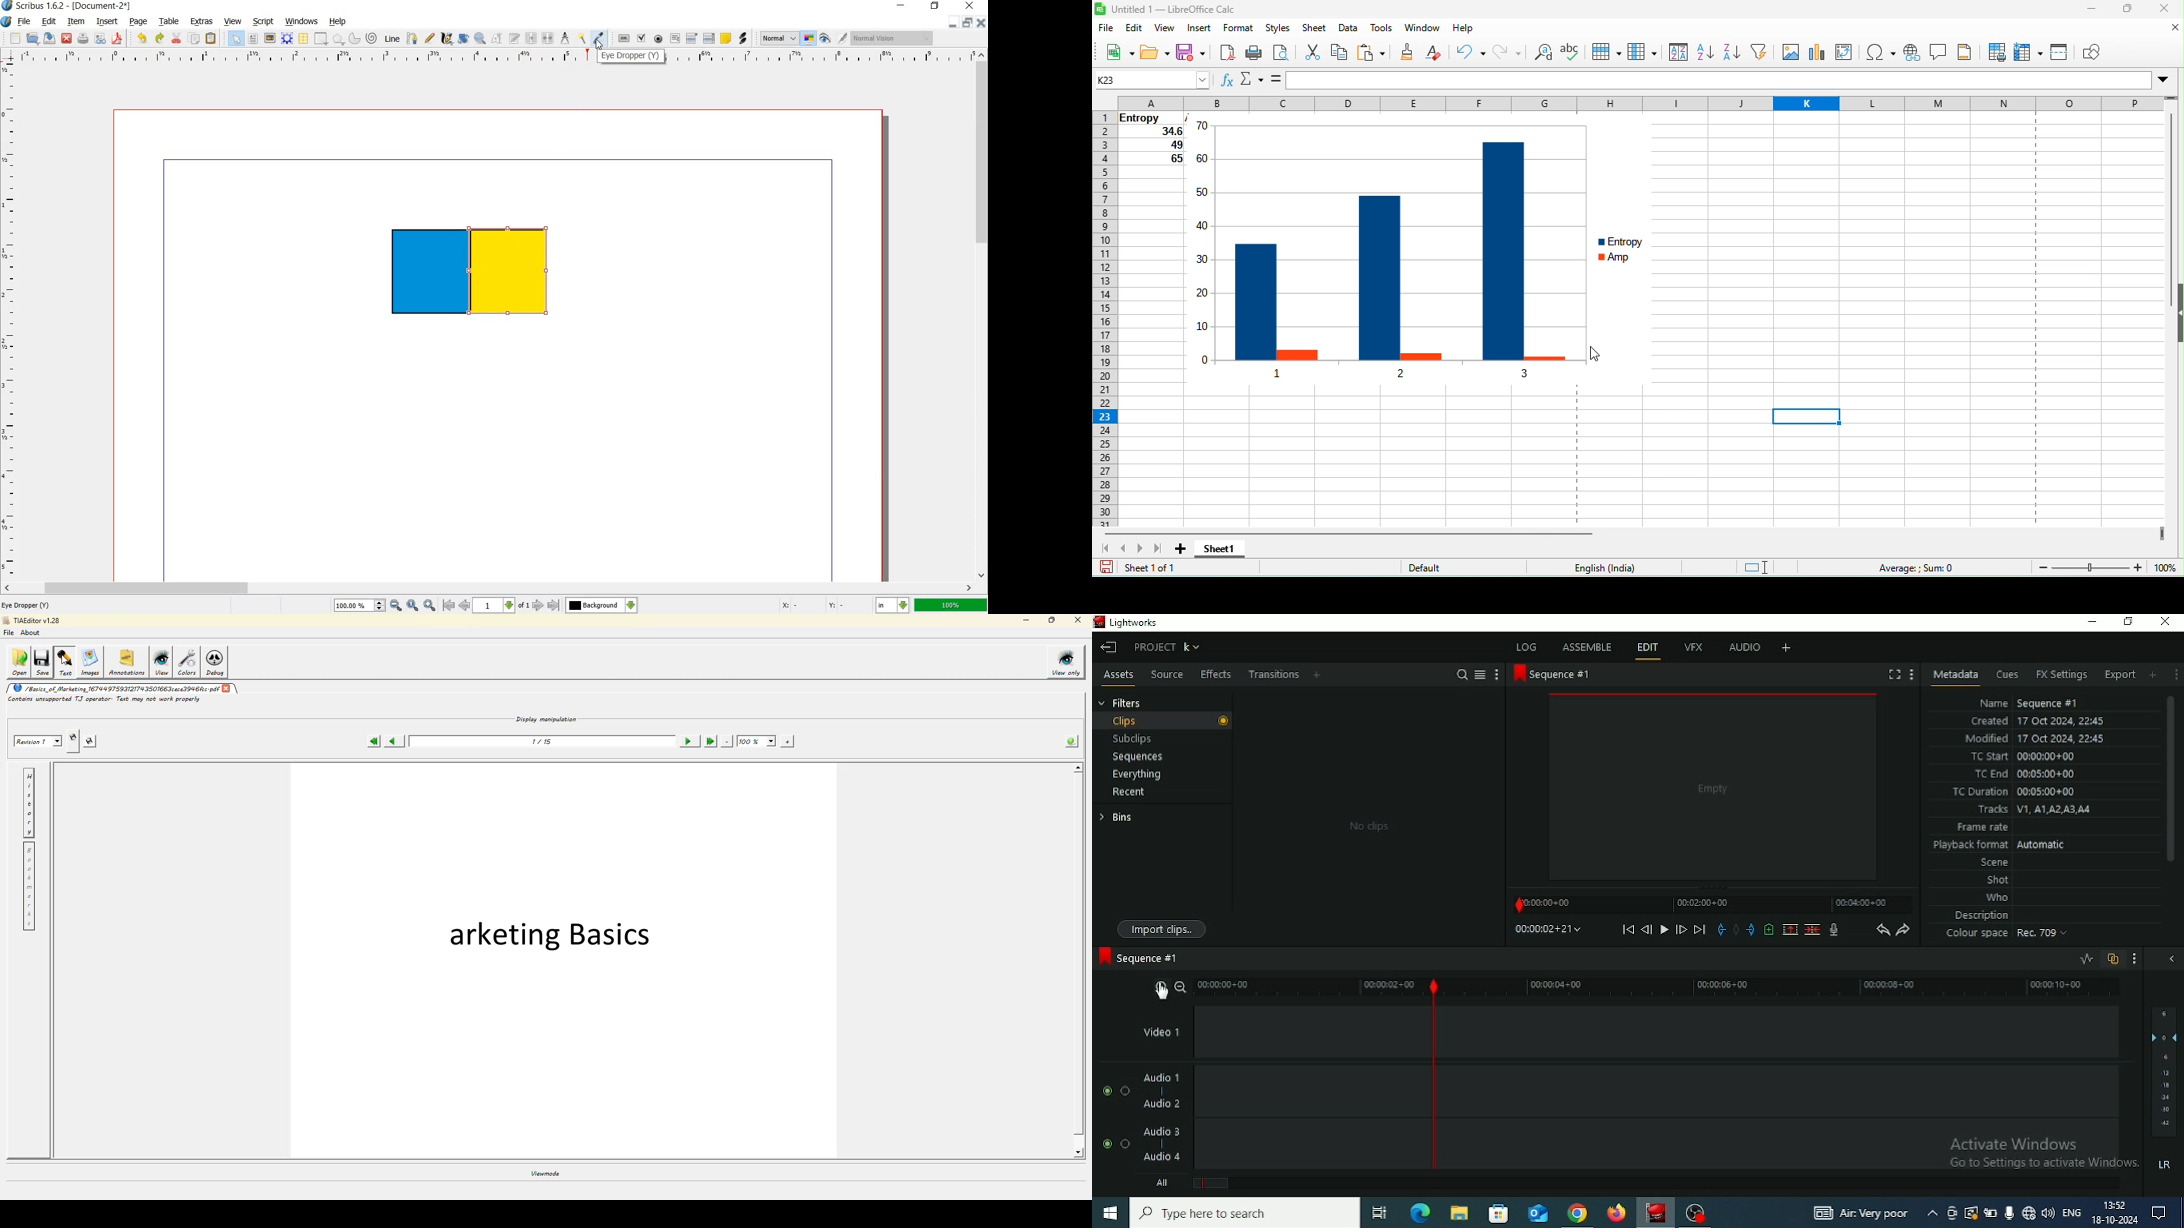  What do you see at coordinates (413, 604) in the screenshot?
I see `zoom to` at bounding box center [413, 604].